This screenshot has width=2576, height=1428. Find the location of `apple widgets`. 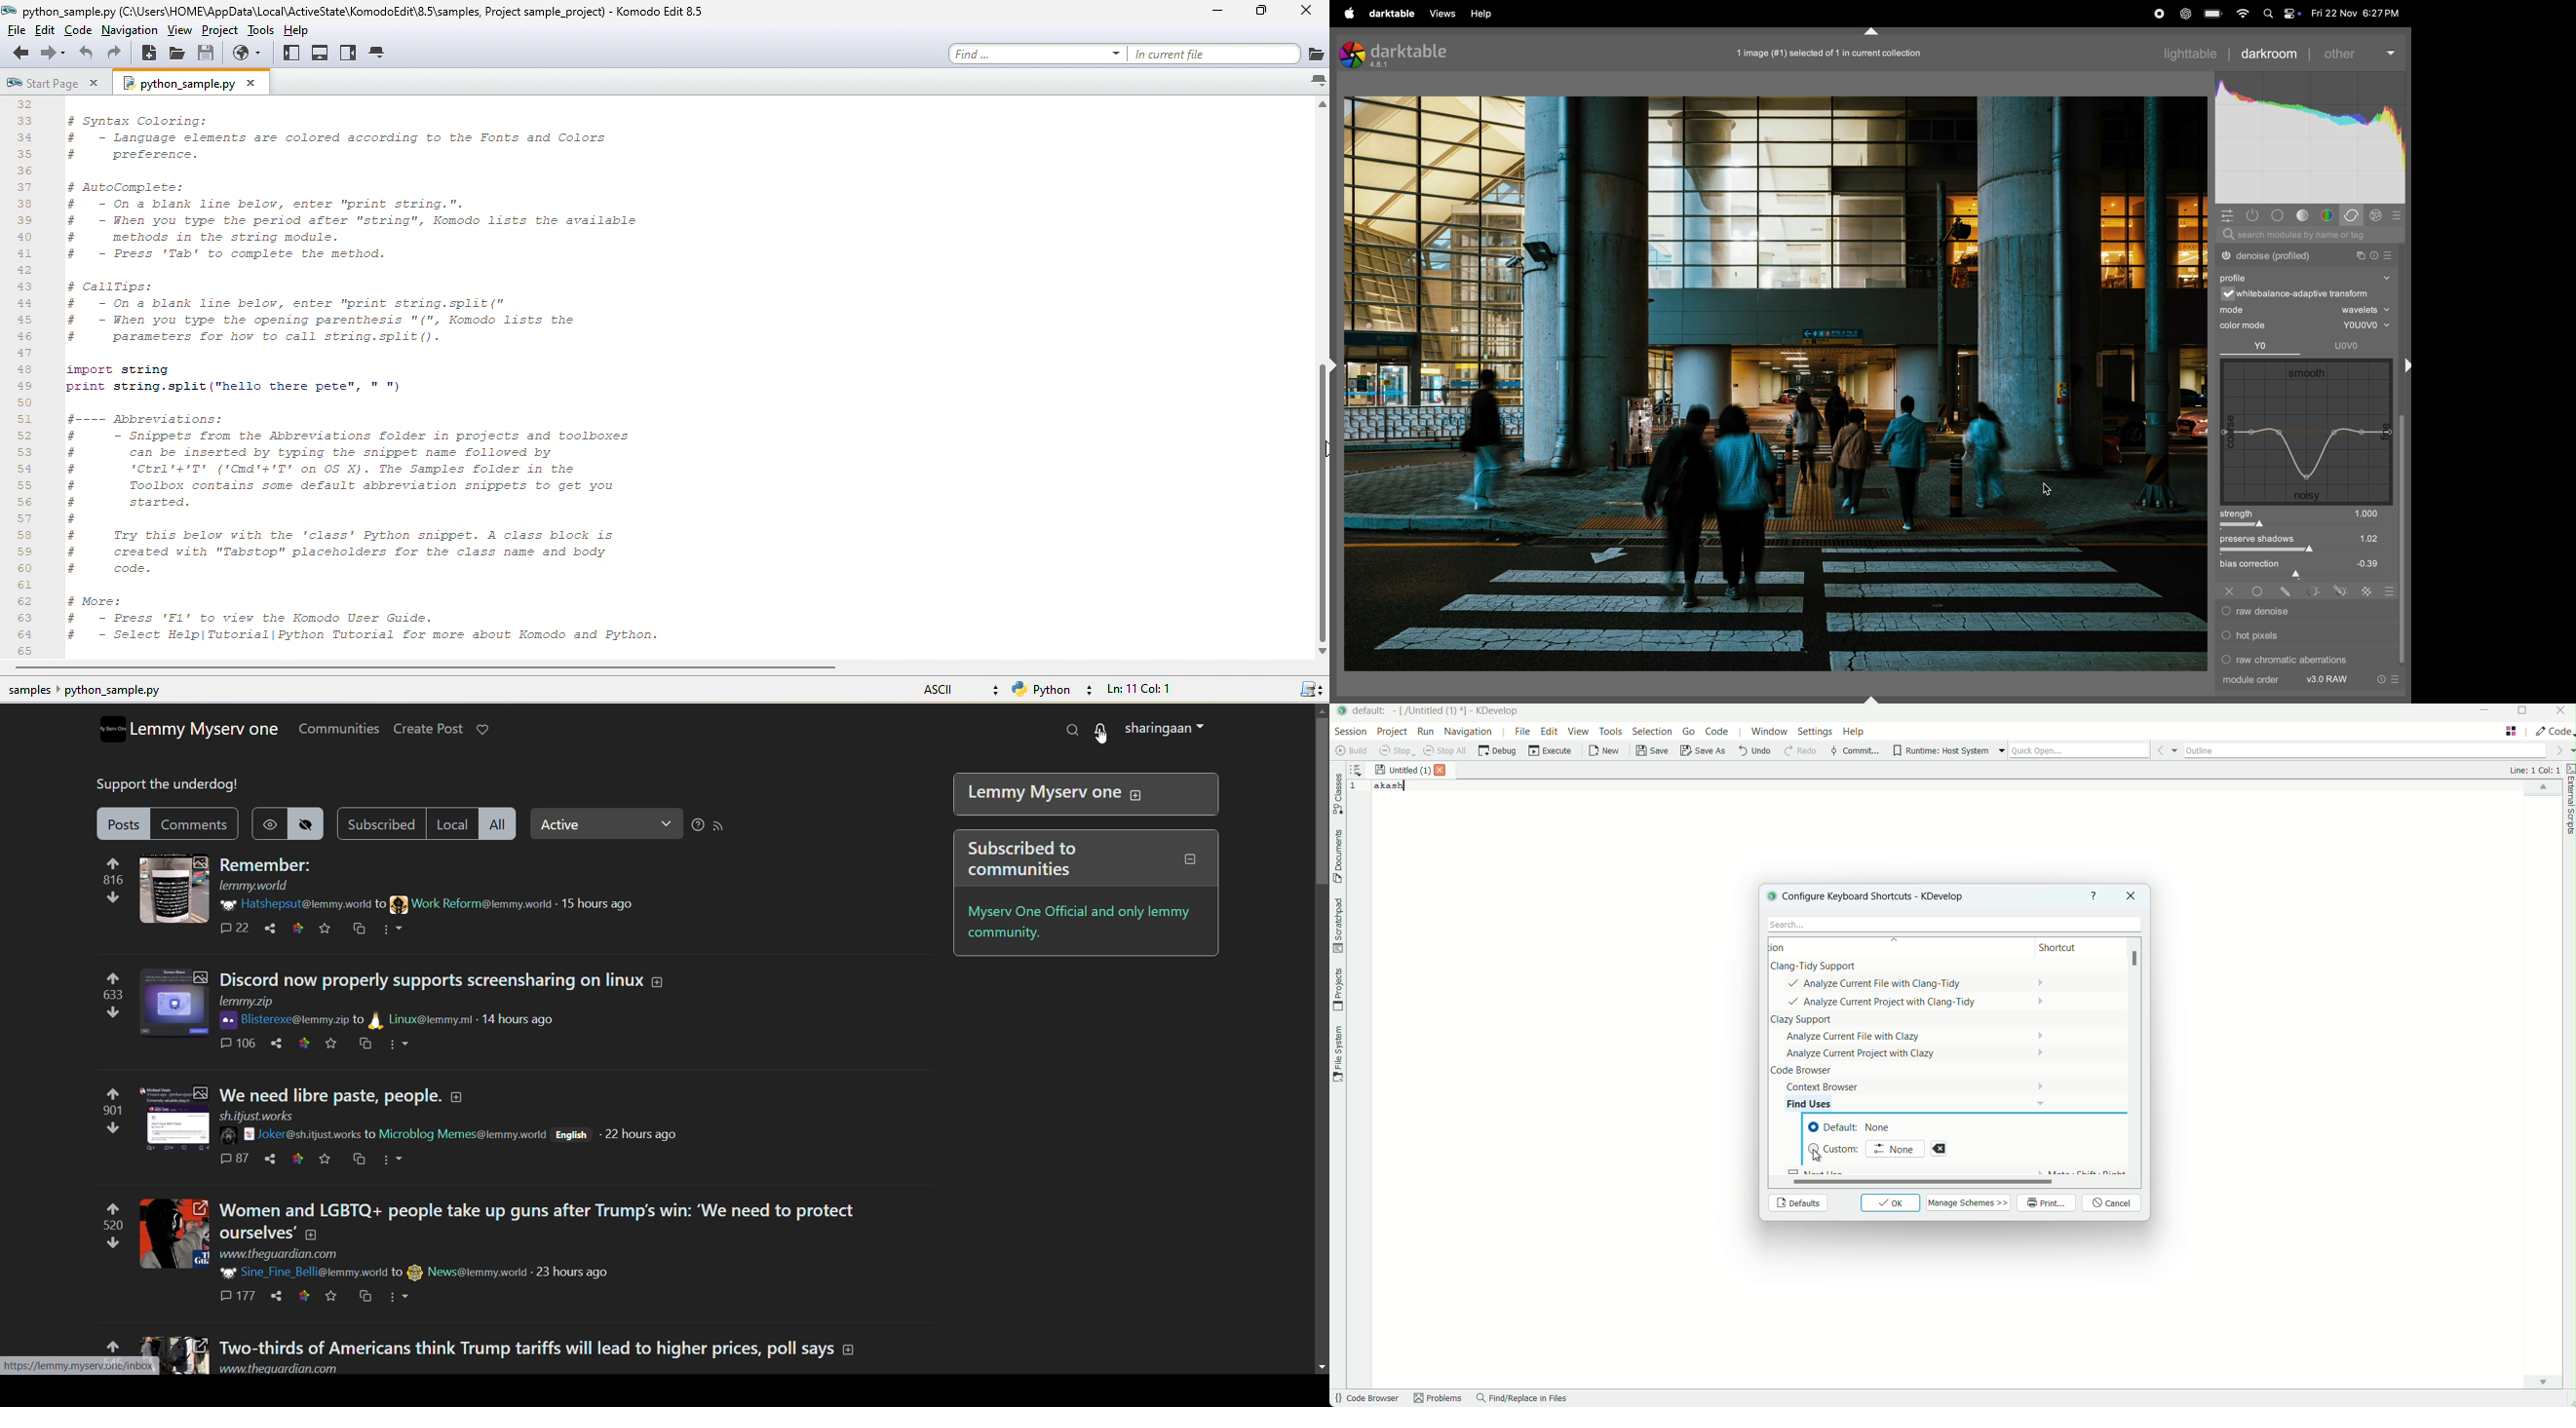

apple widgets is located at coordinates (2291, 14).